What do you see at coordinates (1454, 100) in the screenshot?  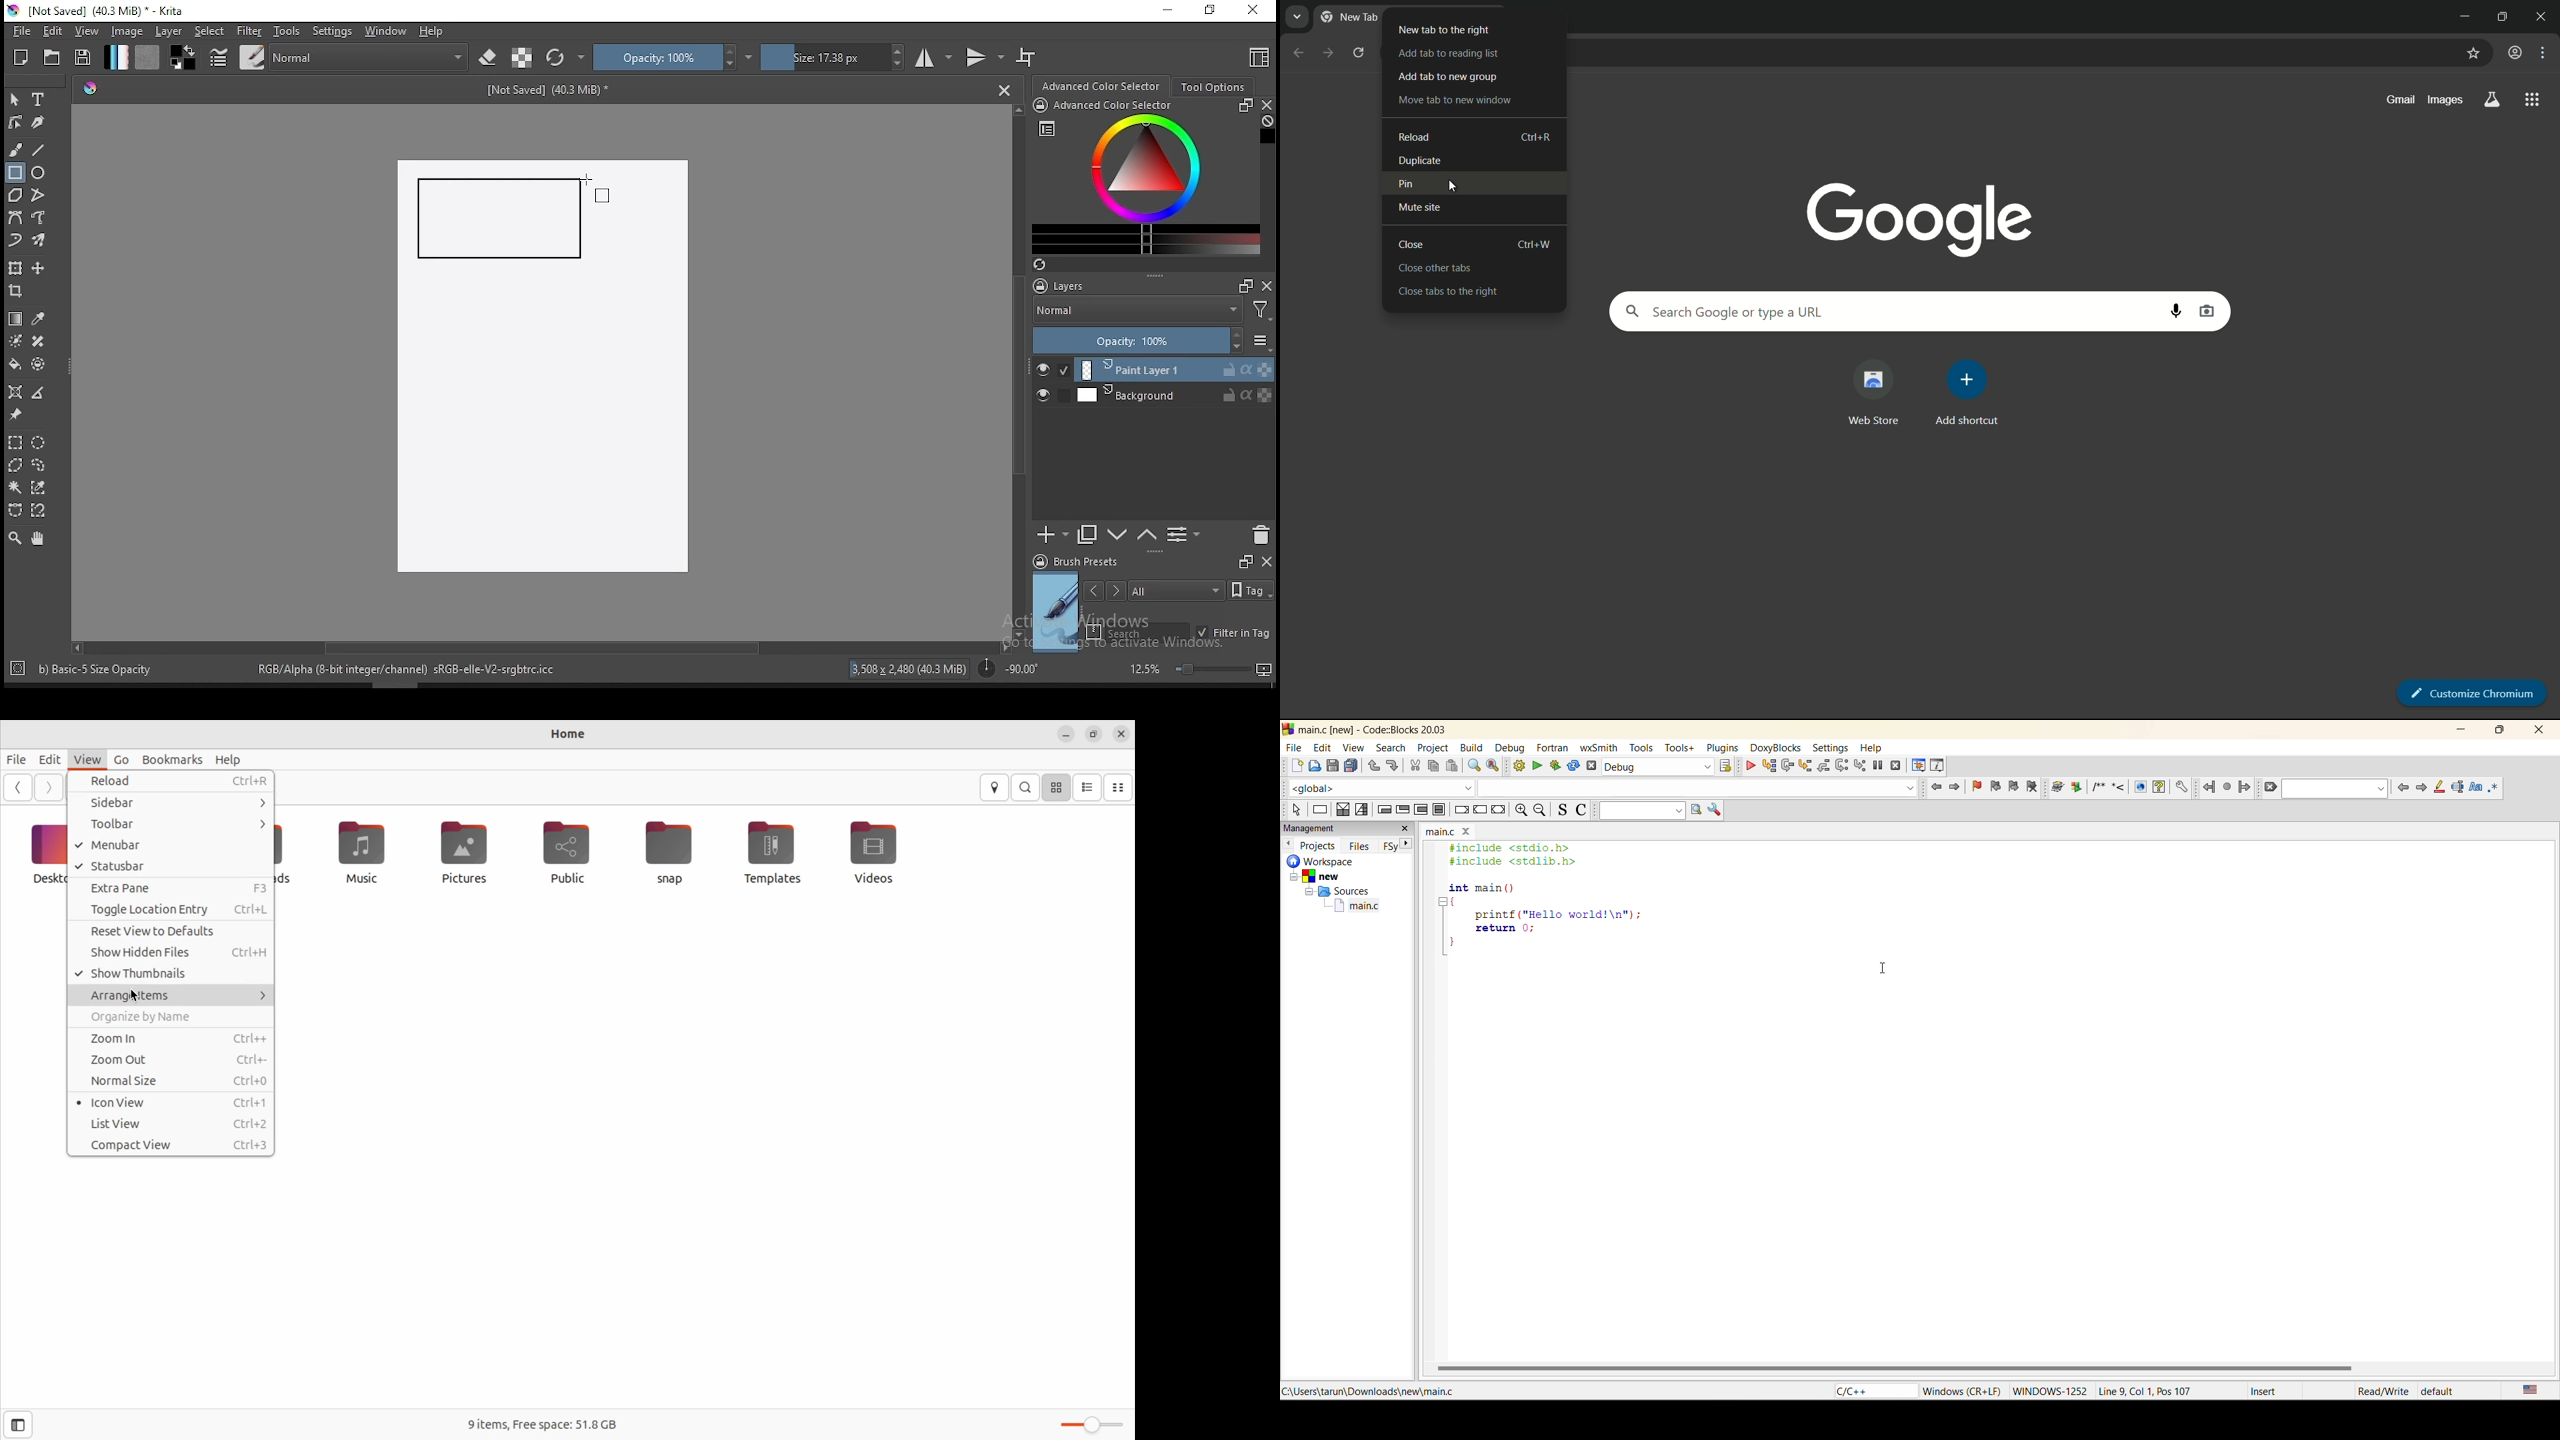 I see `move tab to new window` at bounding box center [1454, 100].